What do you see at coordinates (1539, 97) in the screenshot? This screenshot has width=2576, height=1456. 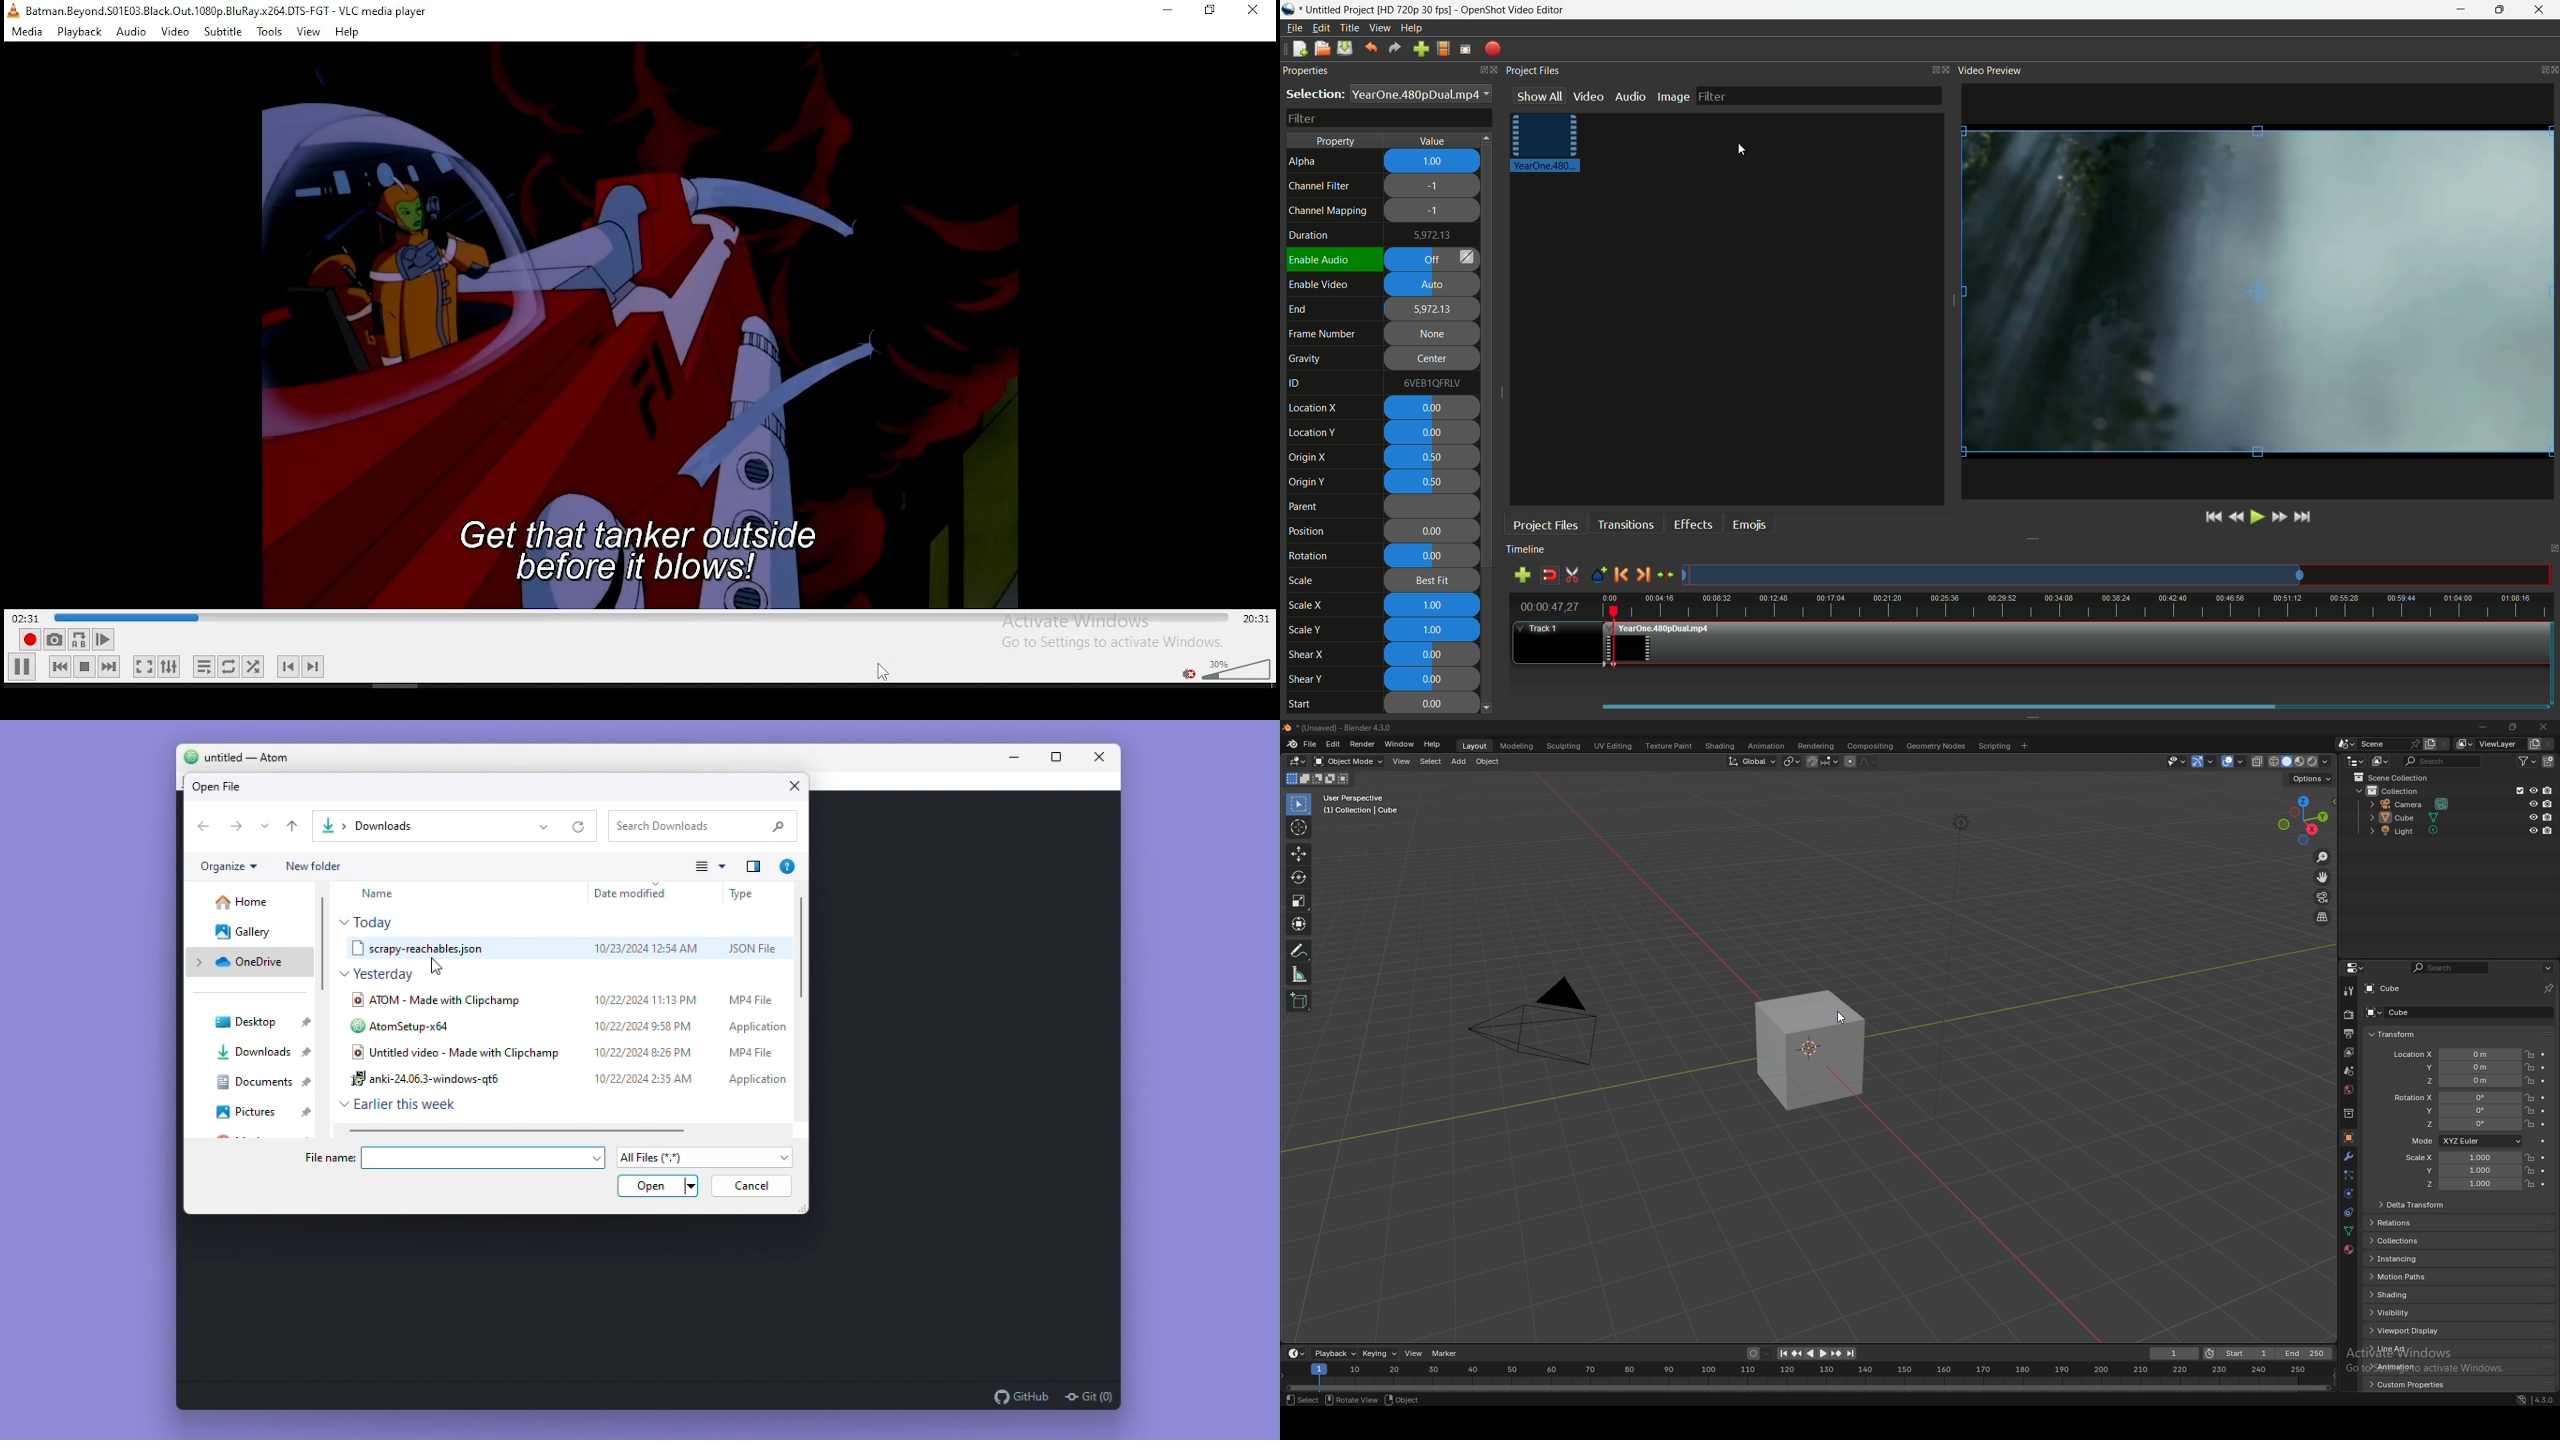 I see `show all` at bounding box center [1539, 97].